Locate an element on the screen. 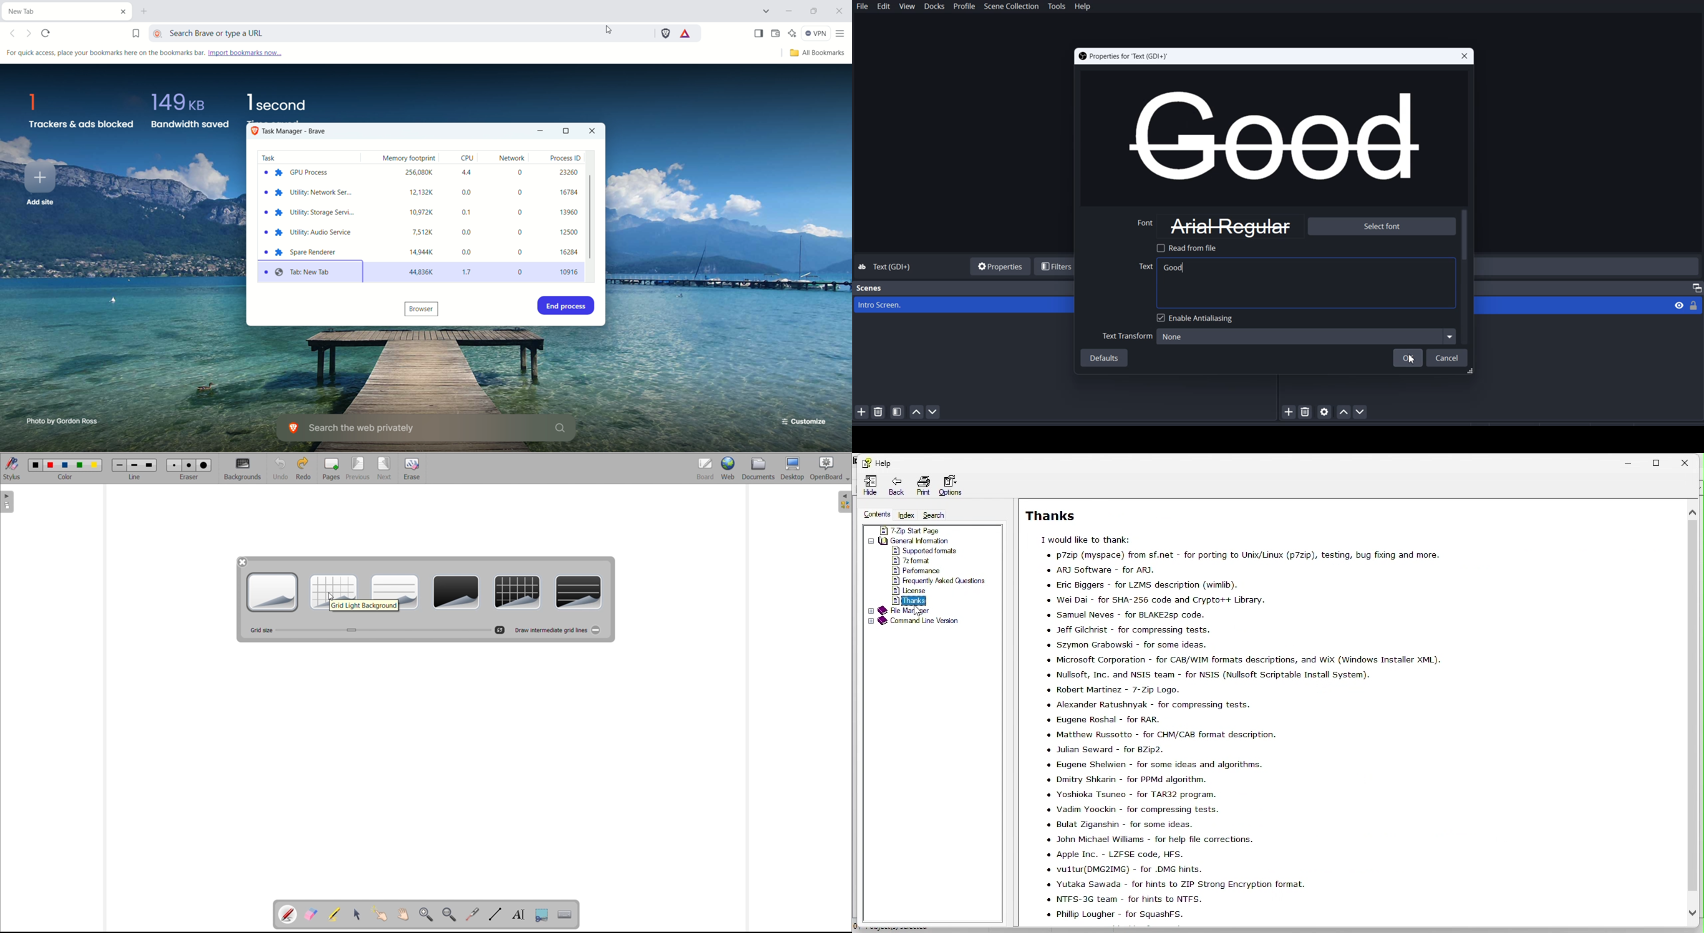 Image resolution: width=1708 pixels, height=952 pixels. Tools is located at coordinates (1057, 7).